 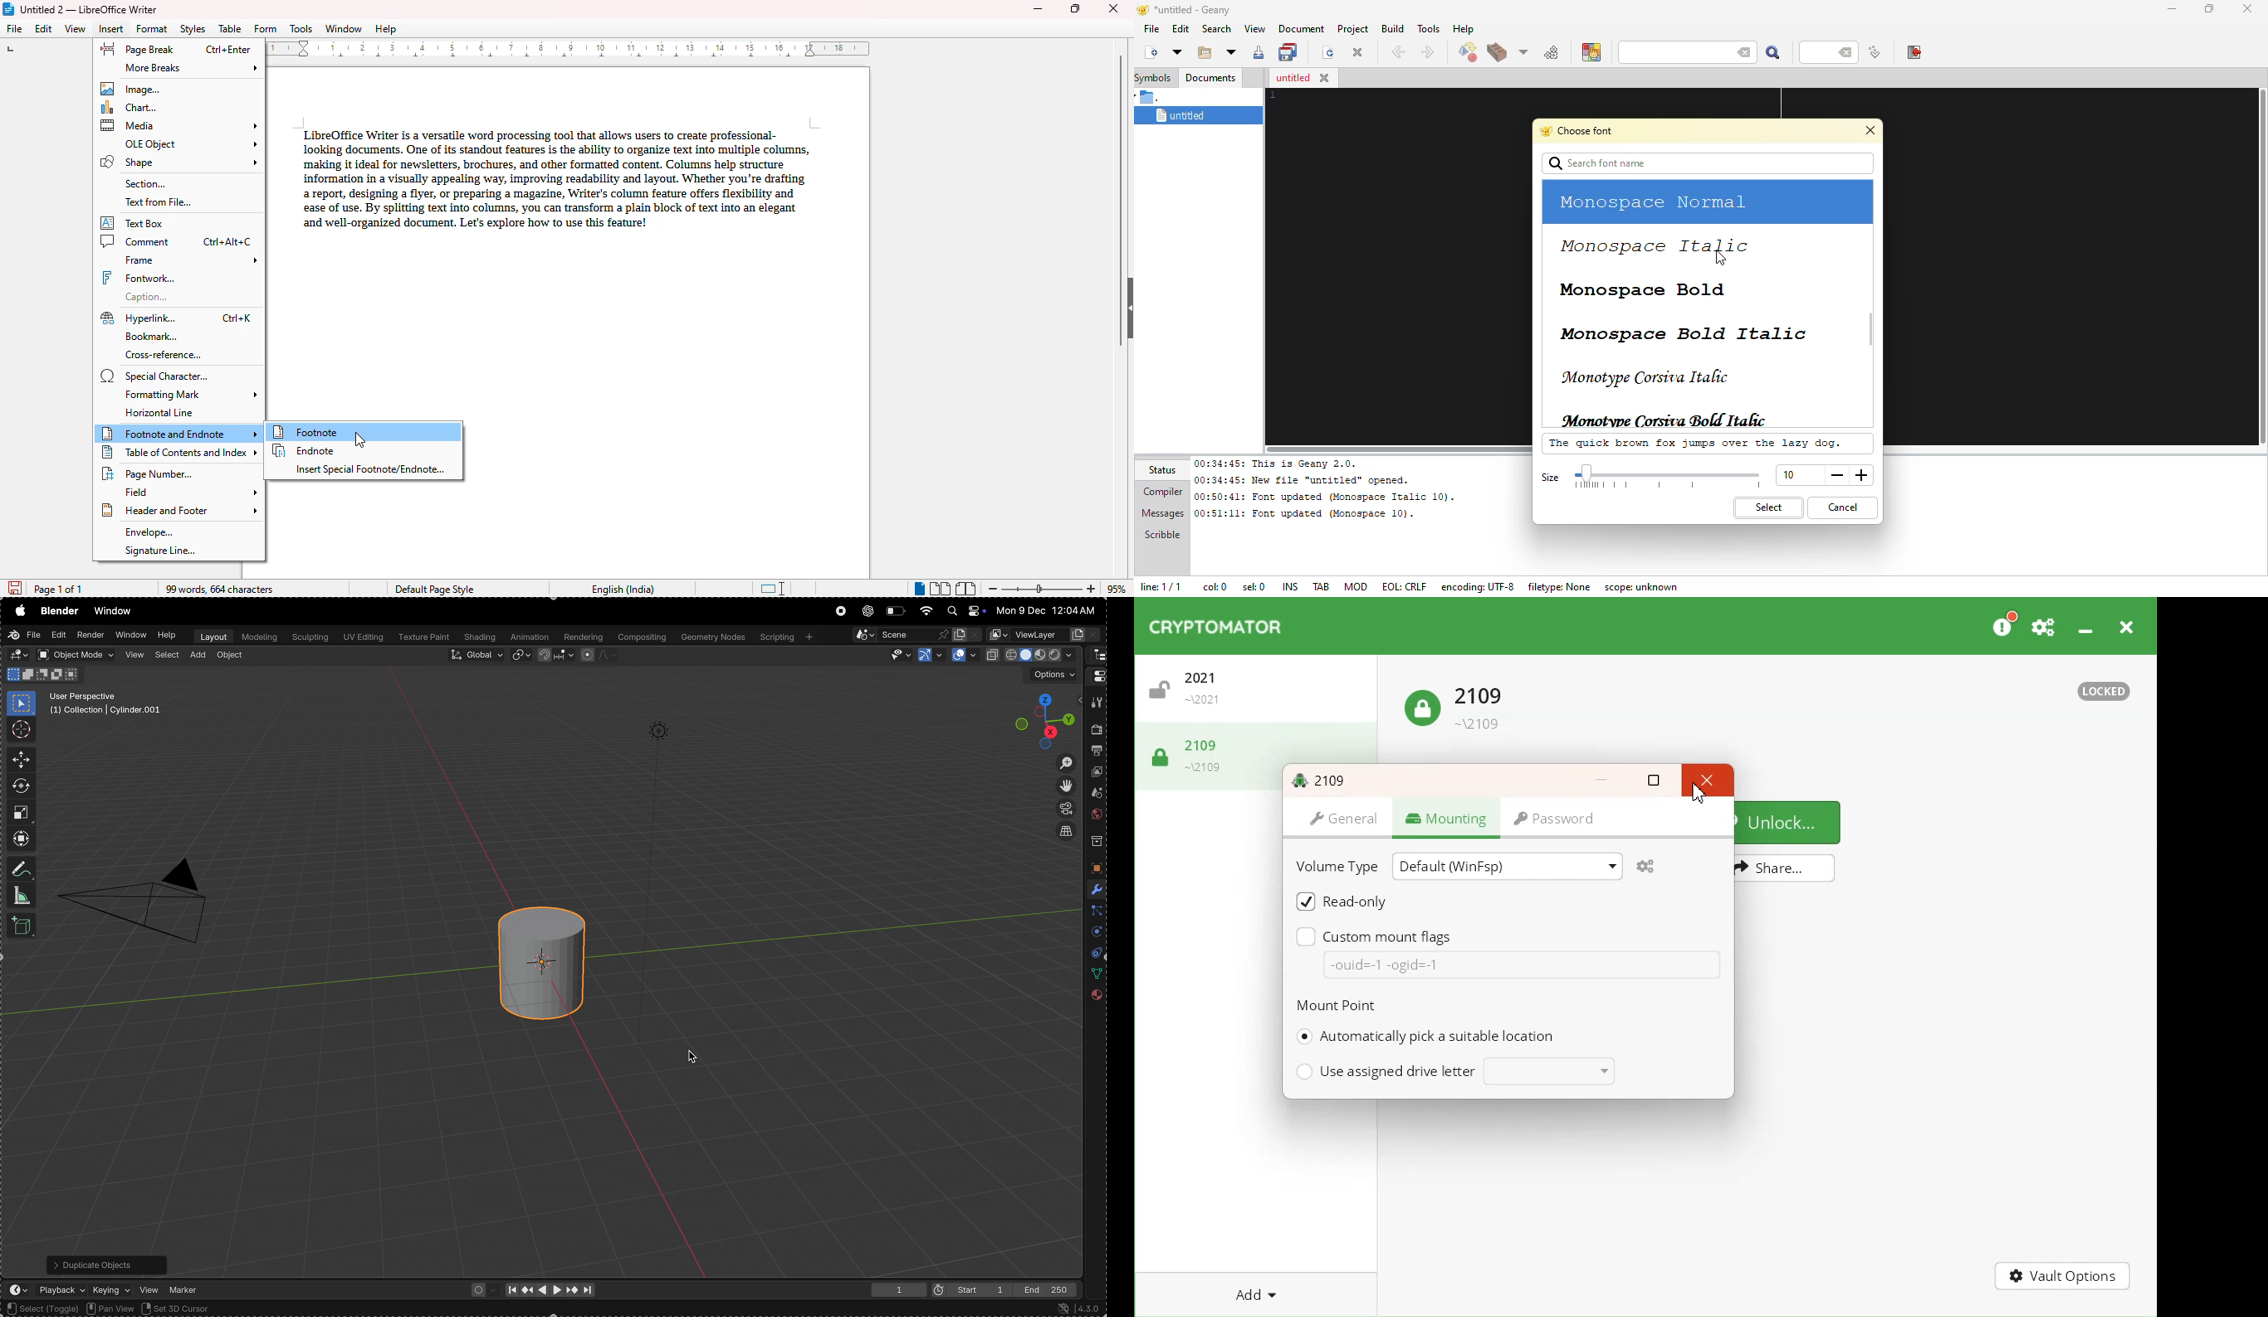 I want to click on run, so click(x=1552, y=52).